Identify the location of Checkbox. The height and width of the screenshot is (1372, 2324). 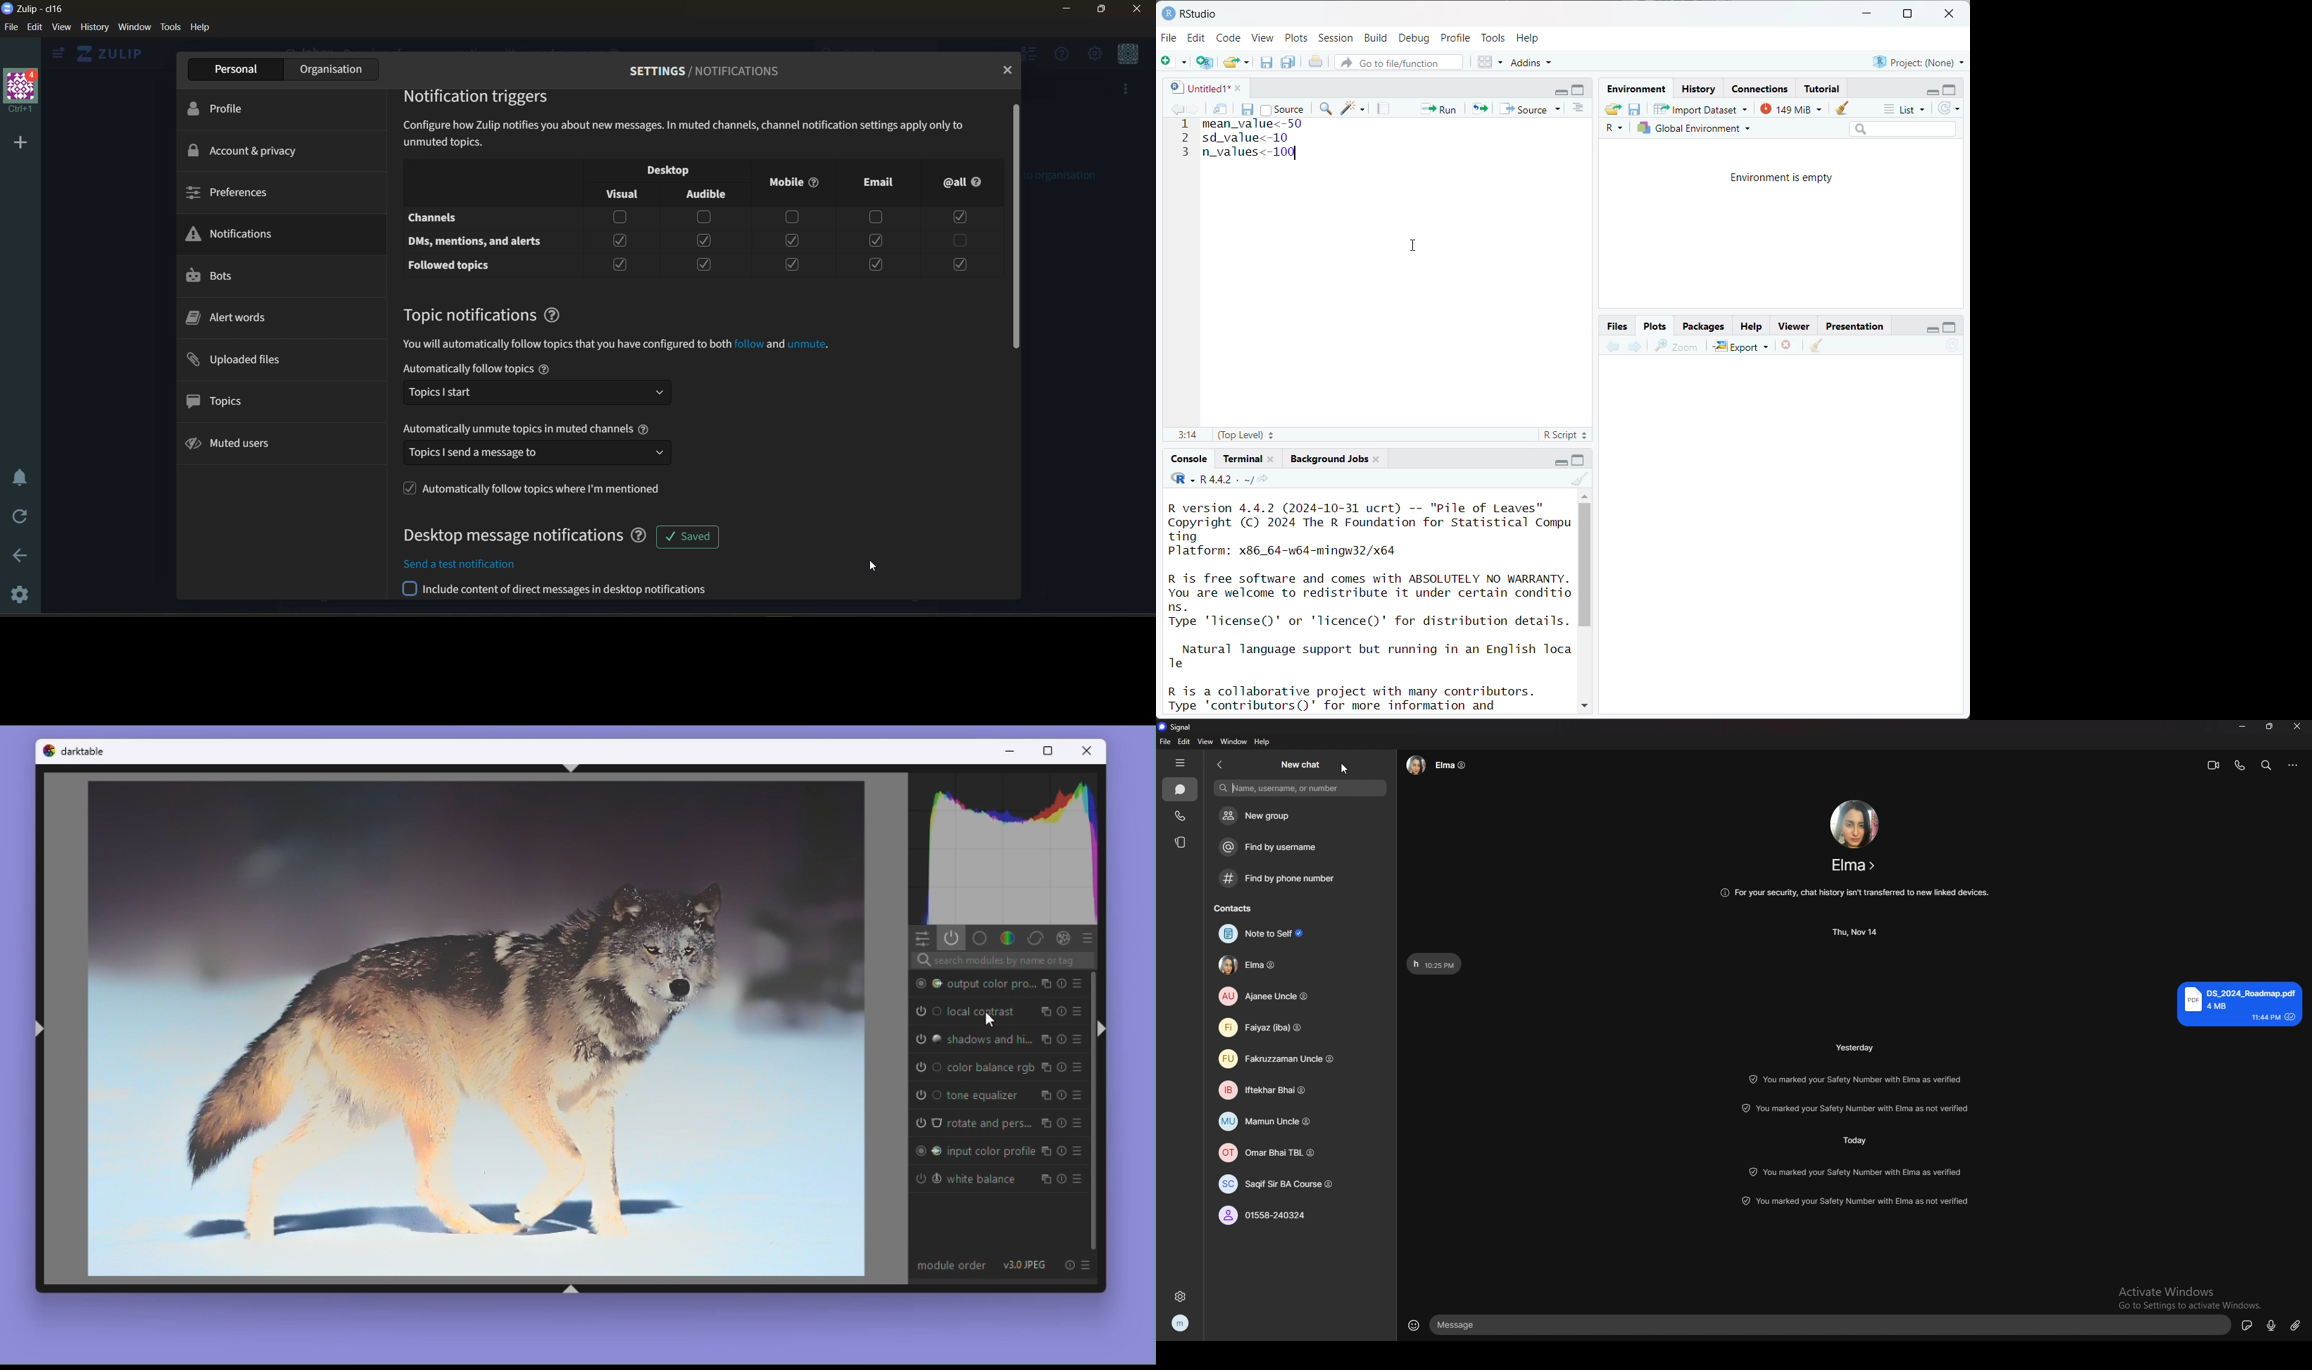
(619, 242).